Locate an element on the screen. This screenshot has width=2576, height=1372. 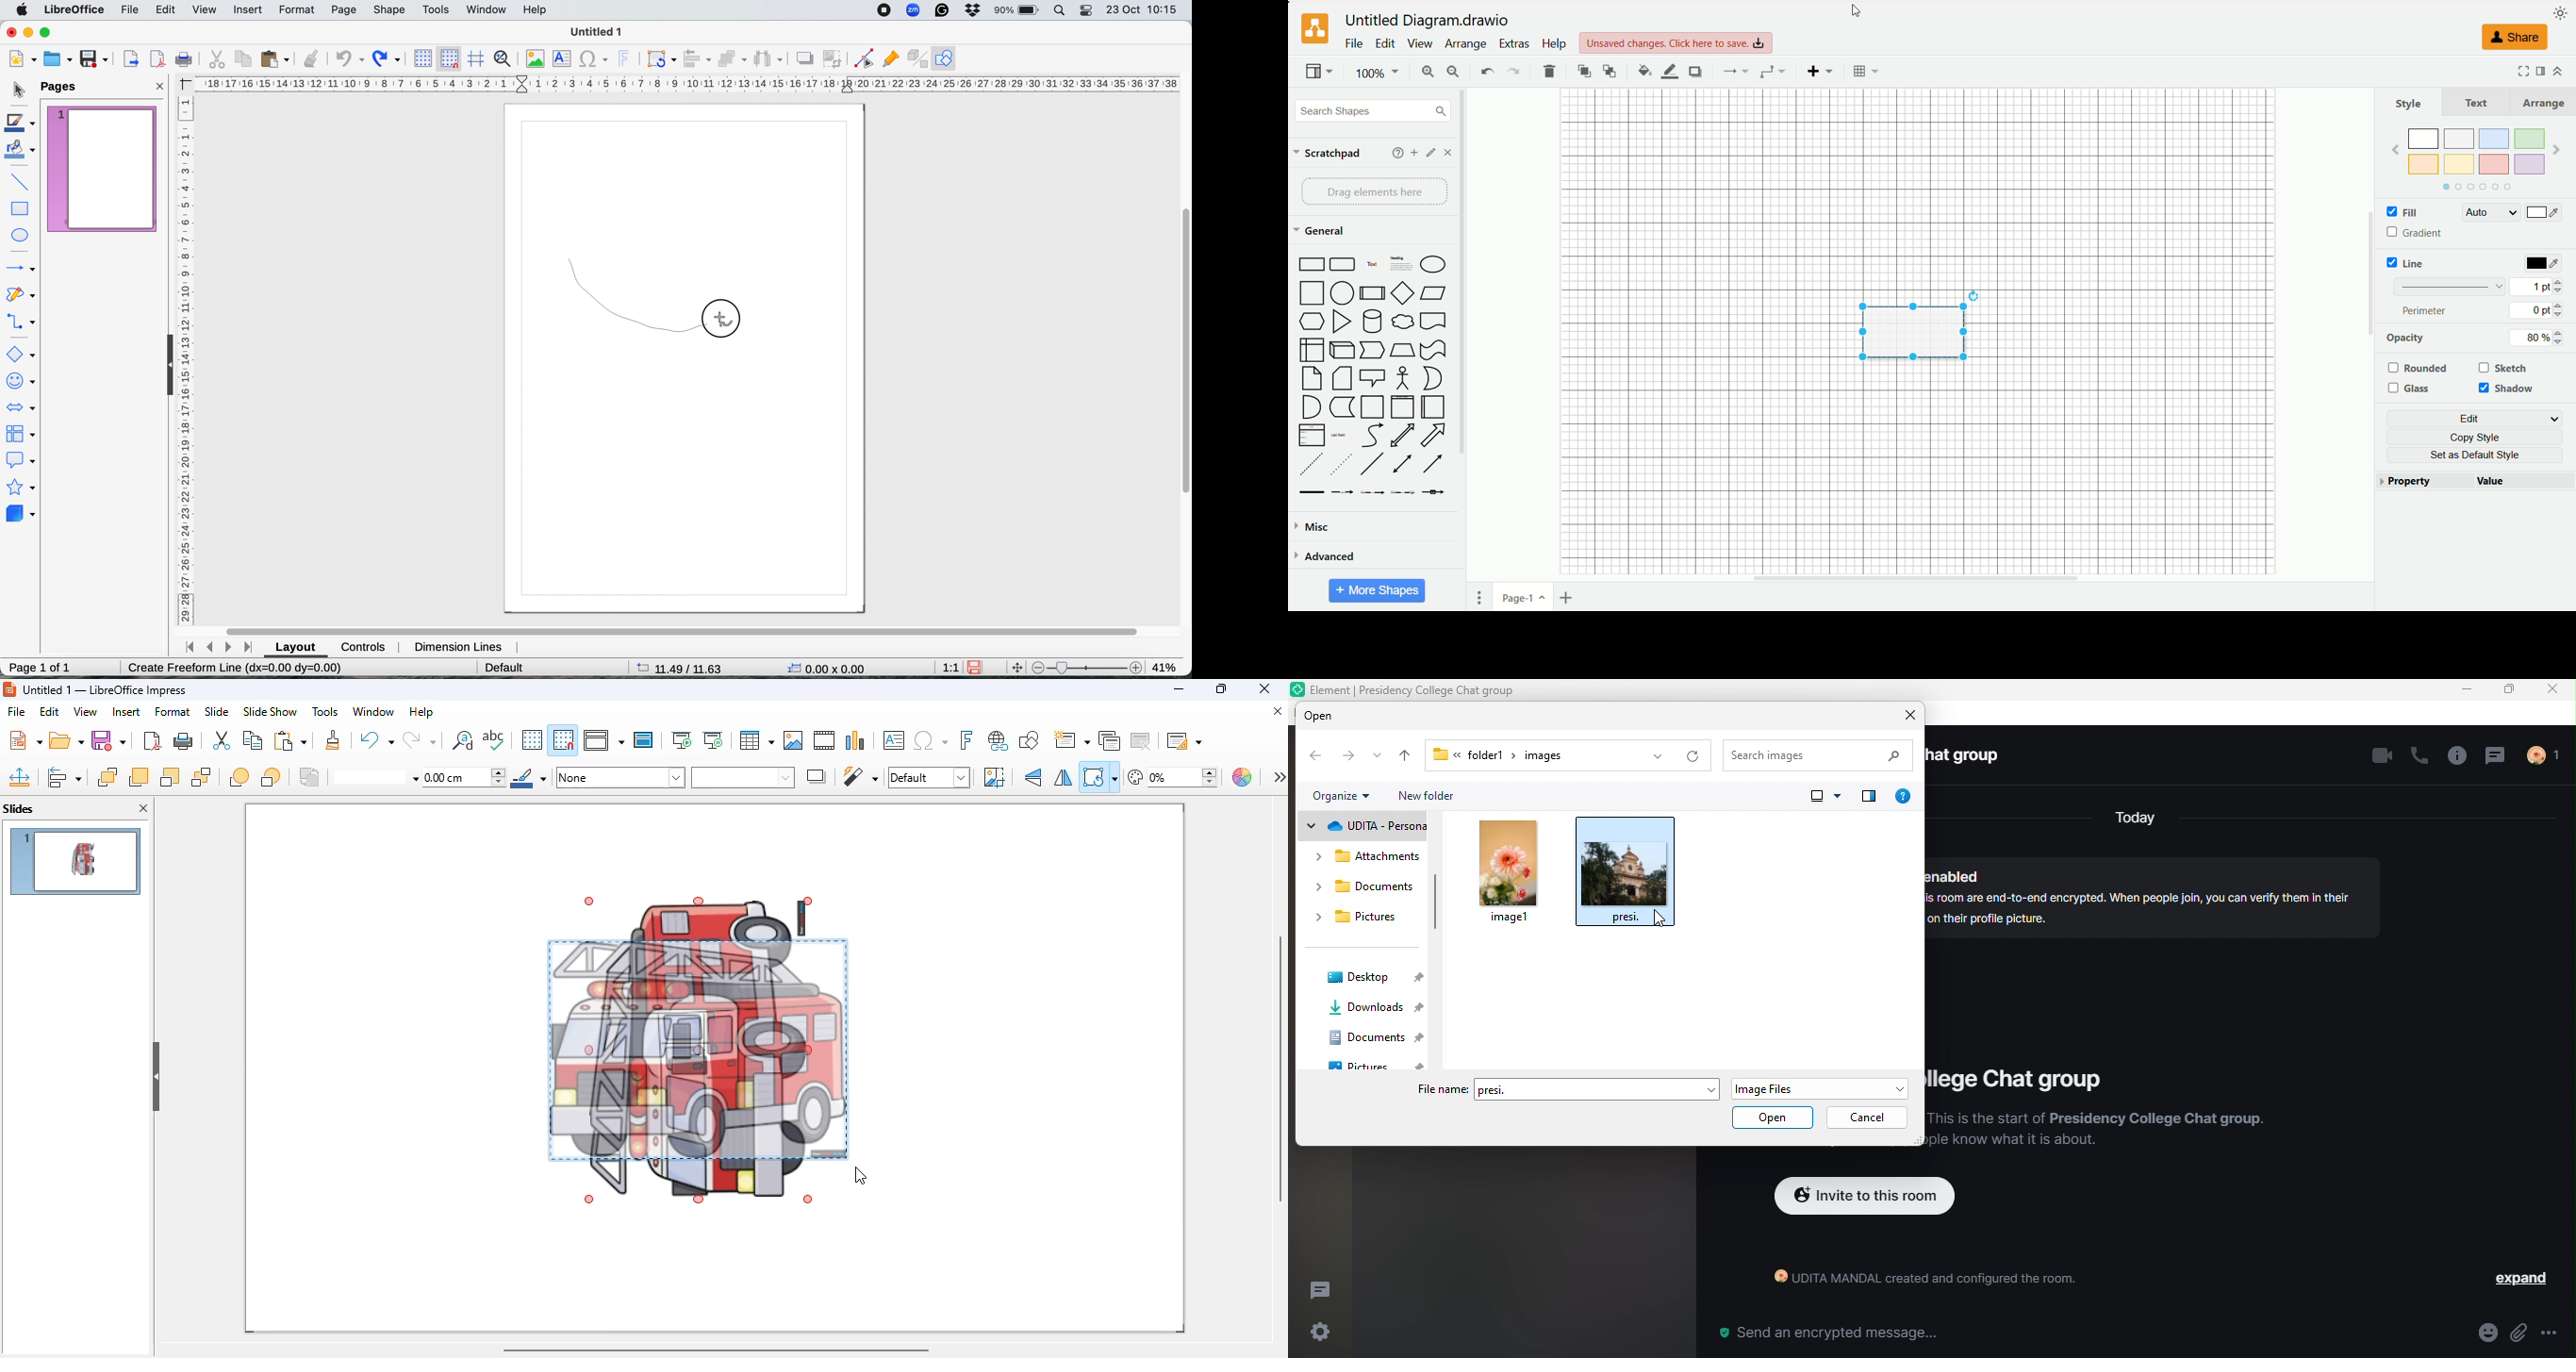
view is located at coordinates (85, 712).